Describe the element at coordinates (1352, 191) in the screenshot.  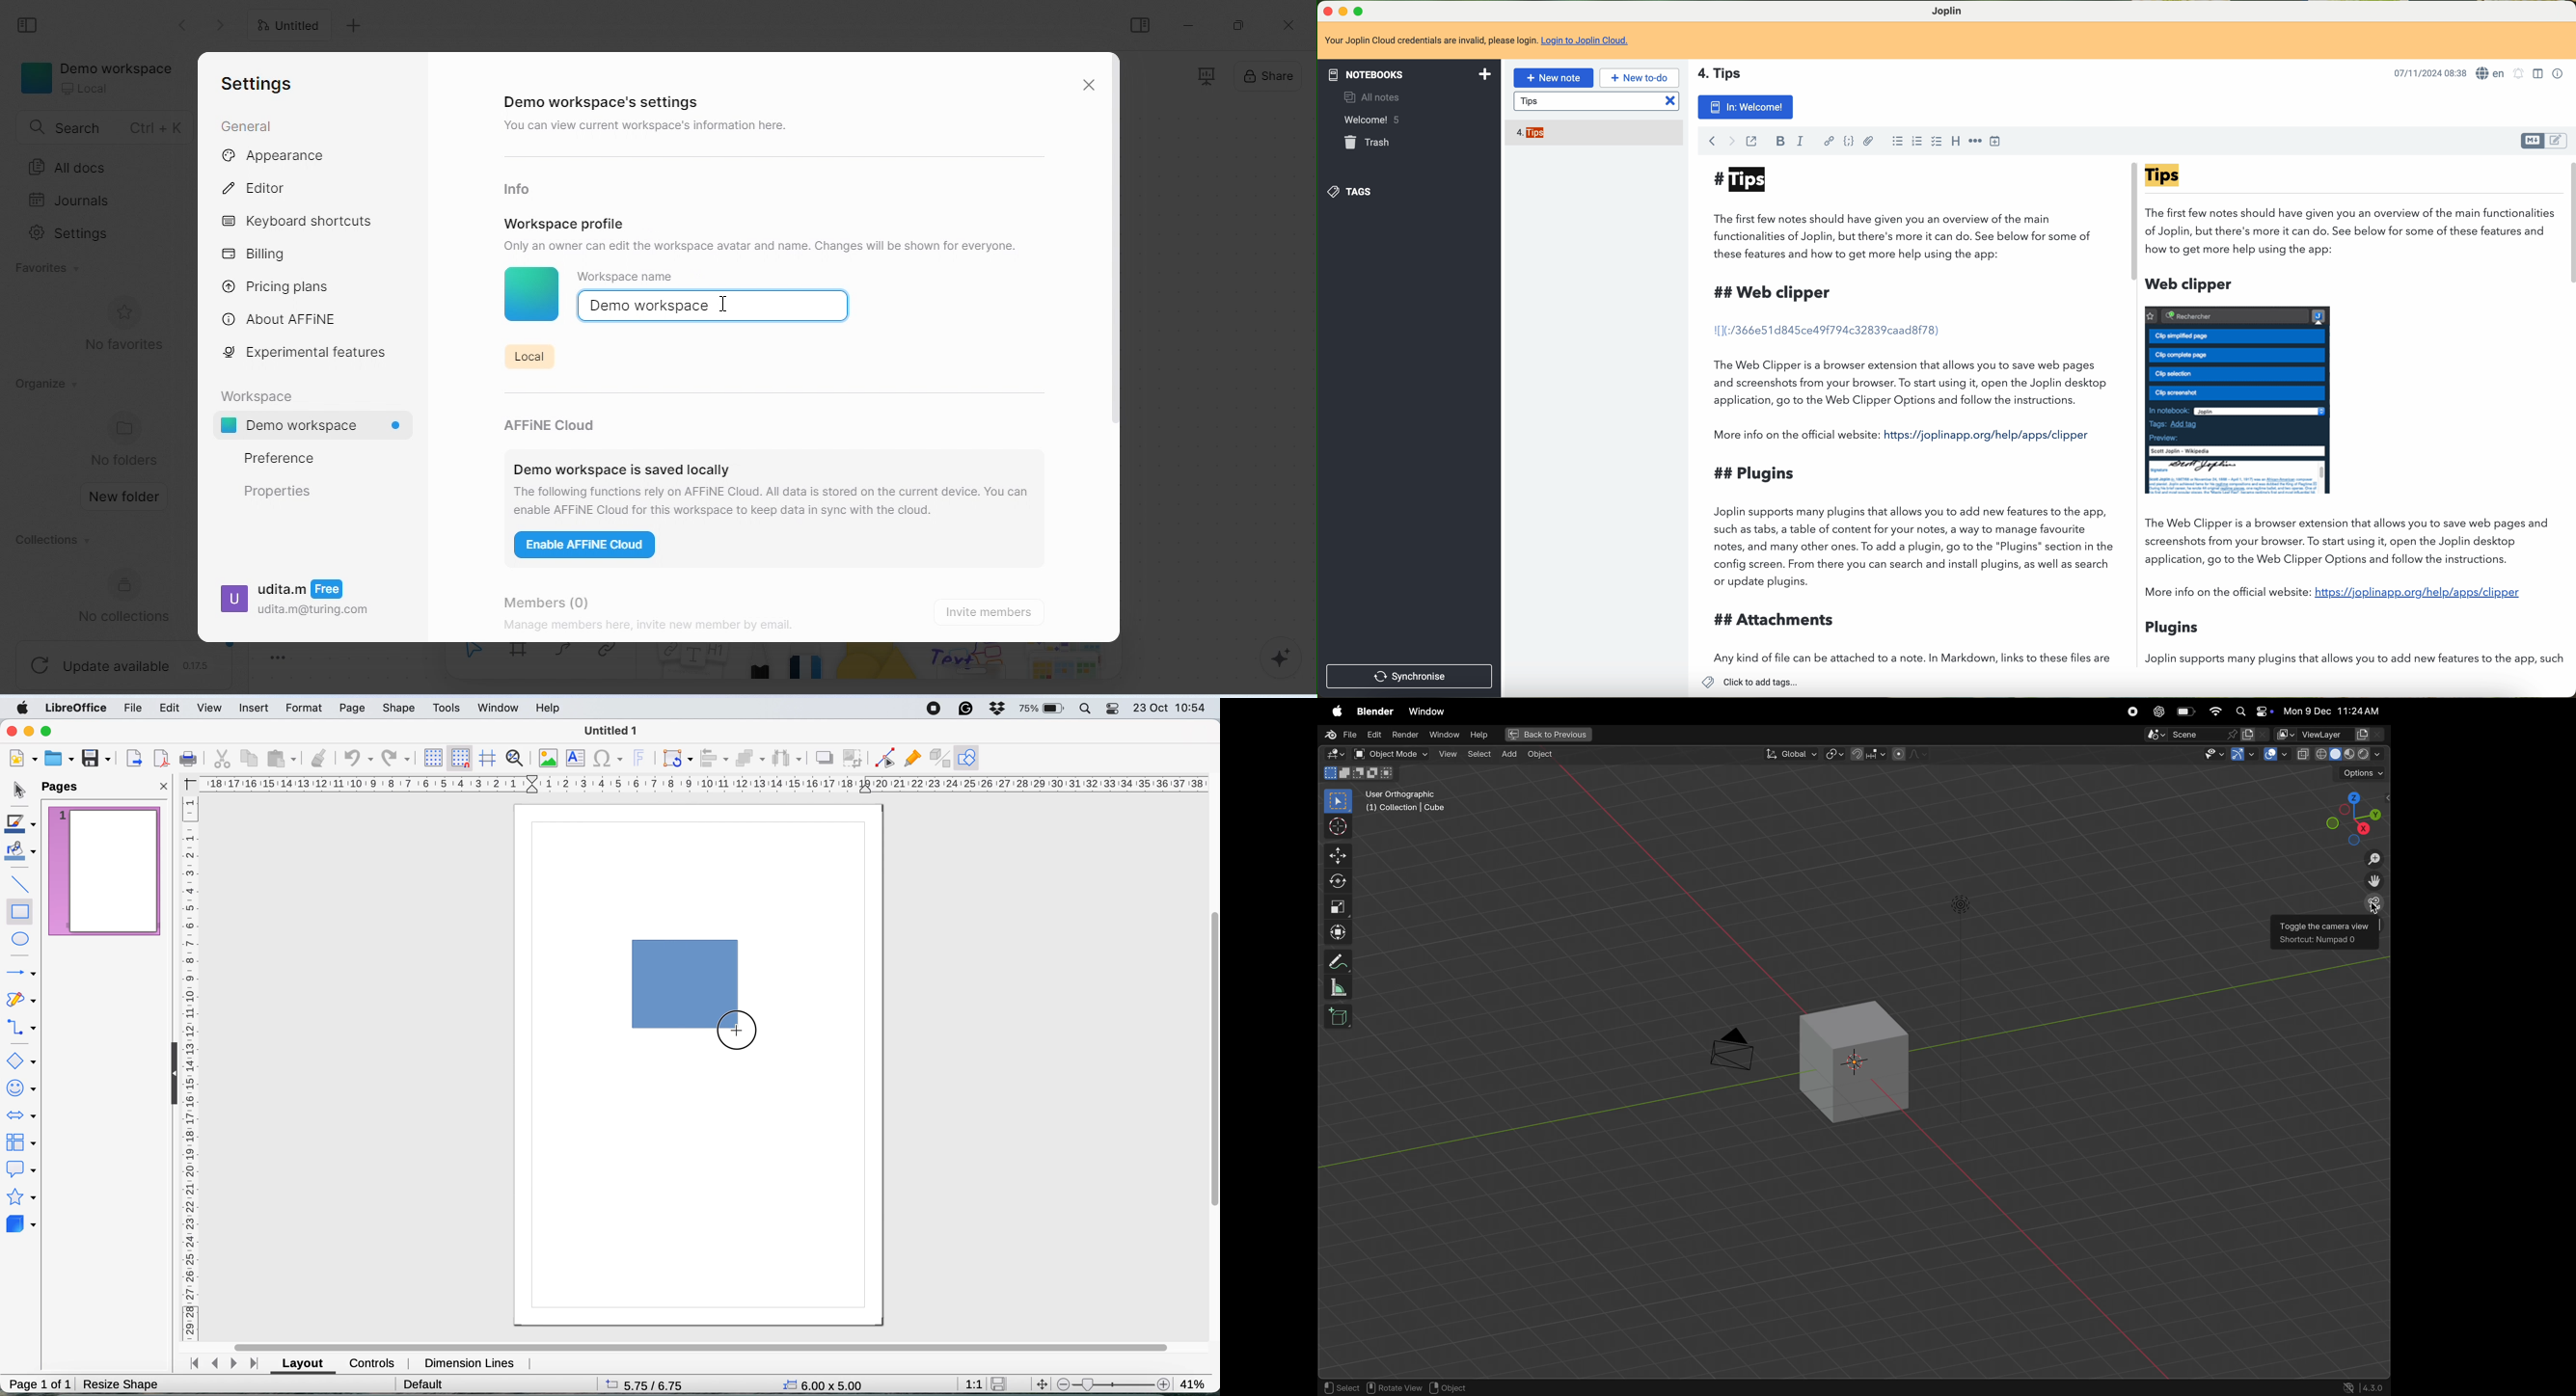
I see `tags` at that location.